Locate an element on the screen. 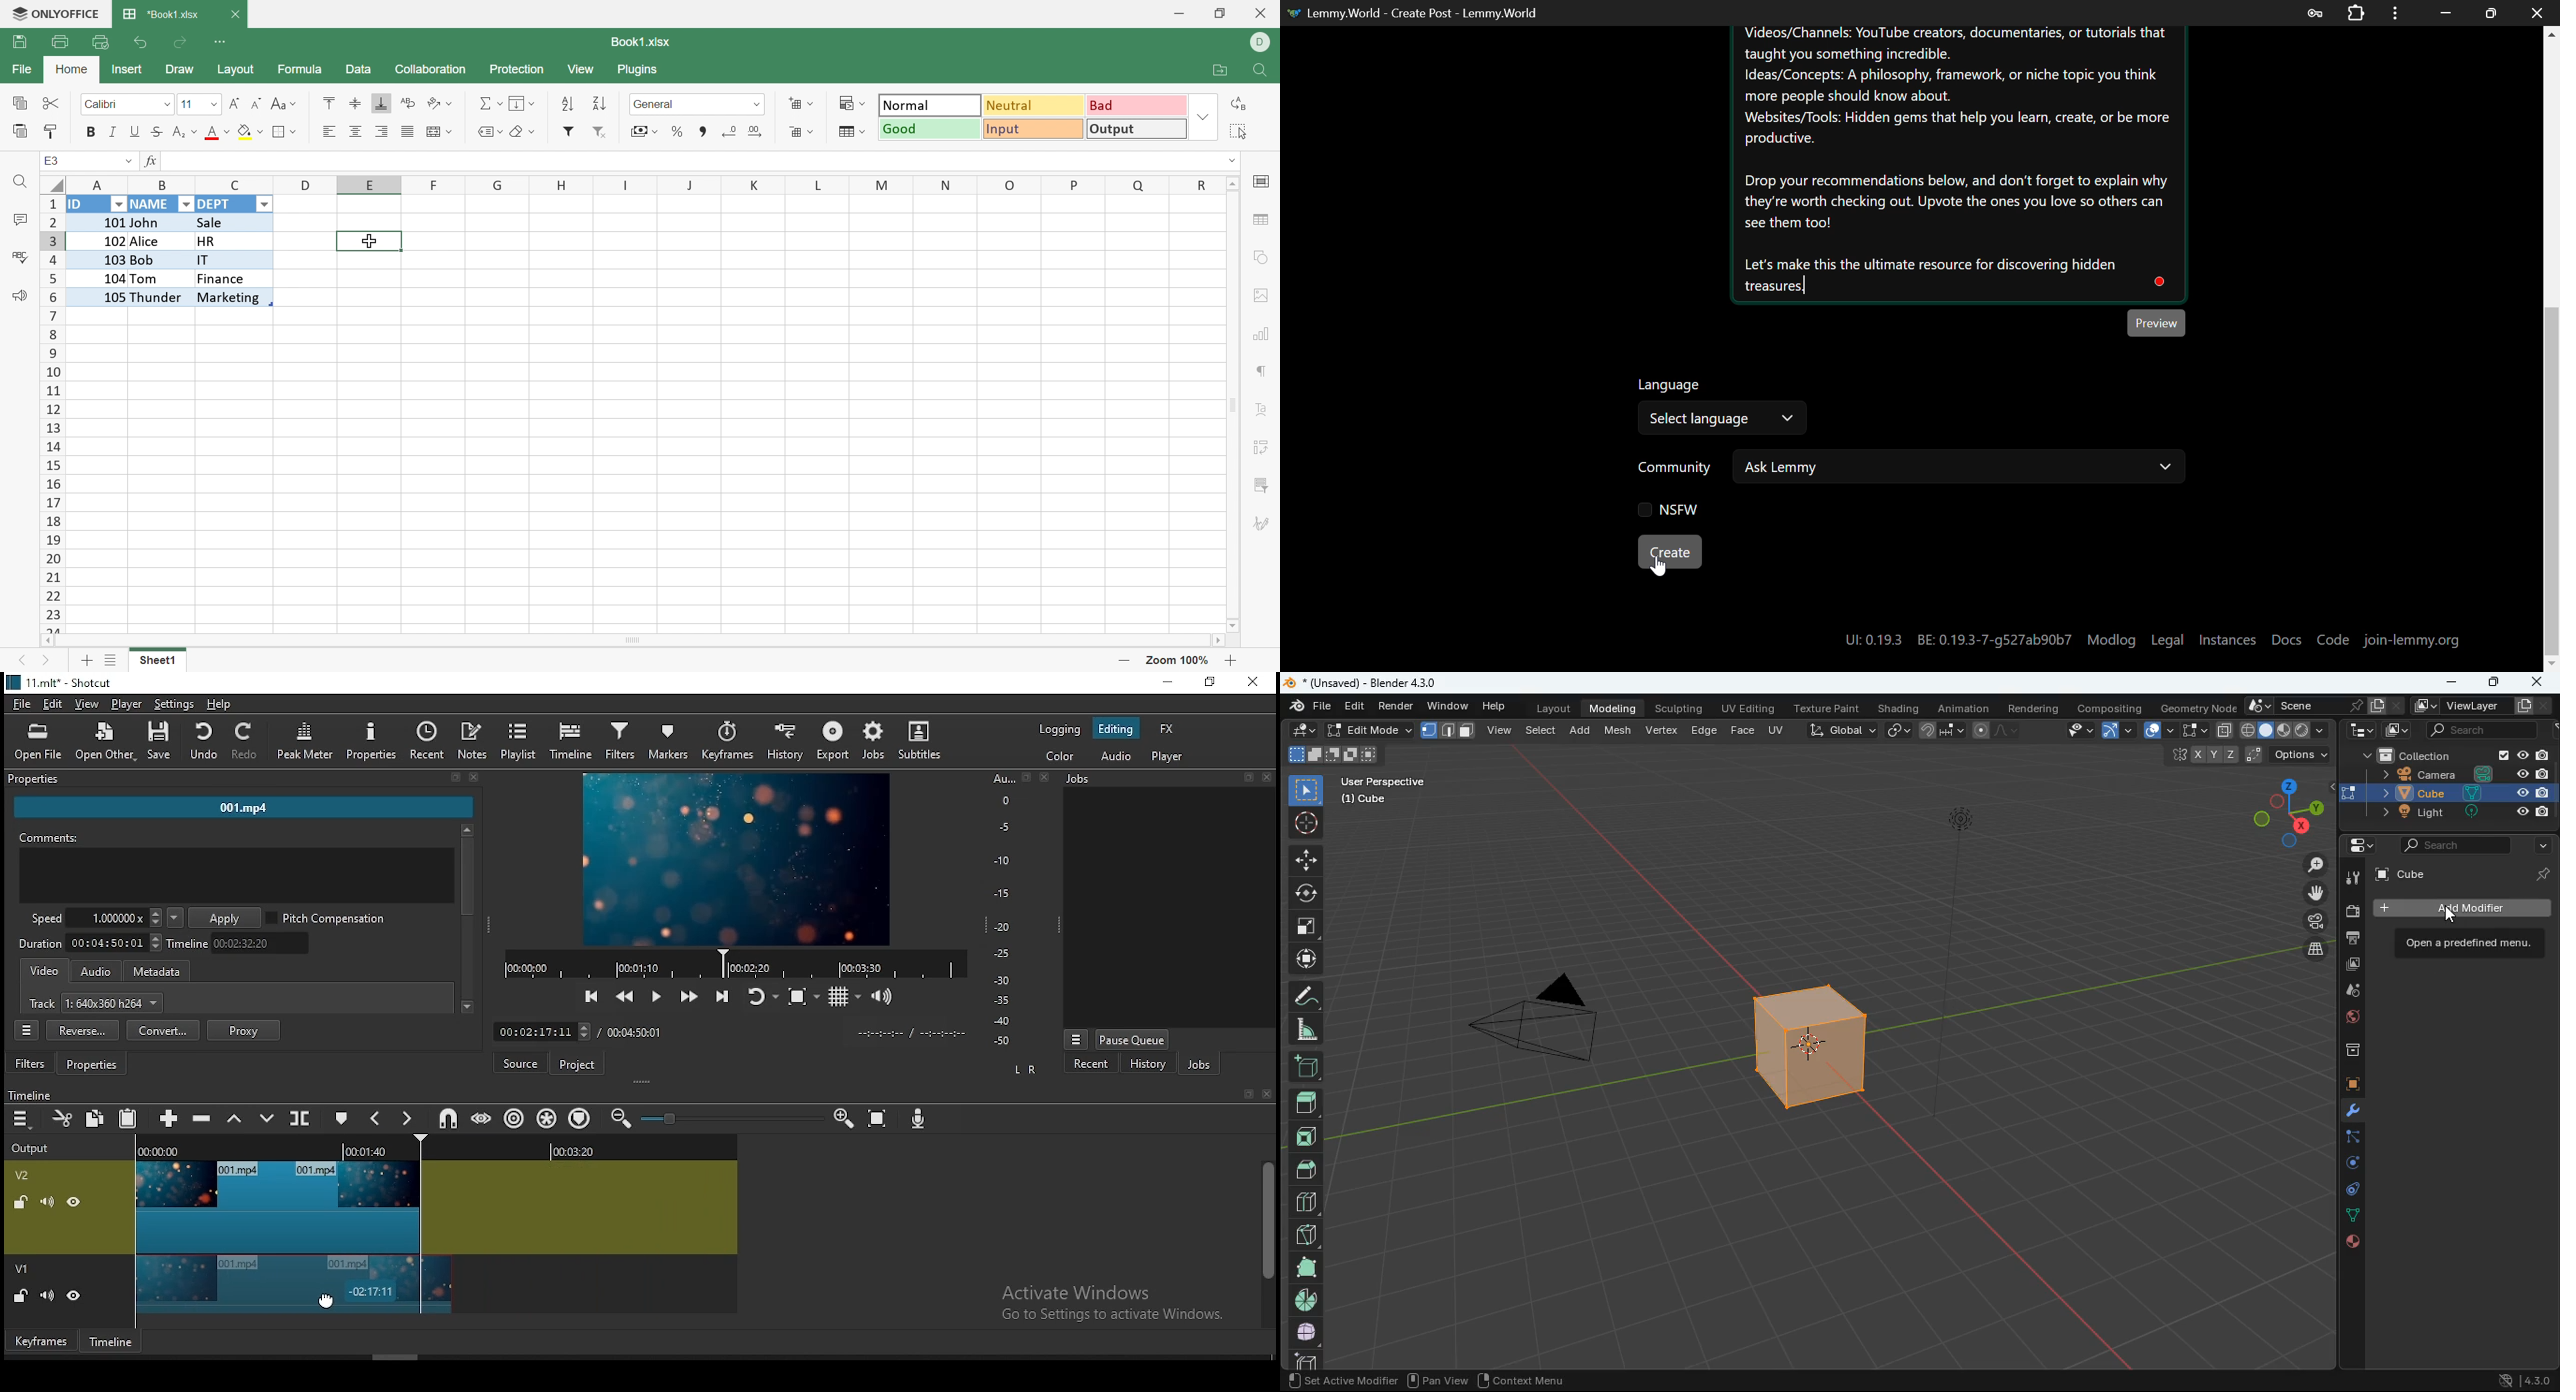 Image resolution: width=2576 pixels, height=1400 pixels. Increase decimal is located at coordinates (758, 132).